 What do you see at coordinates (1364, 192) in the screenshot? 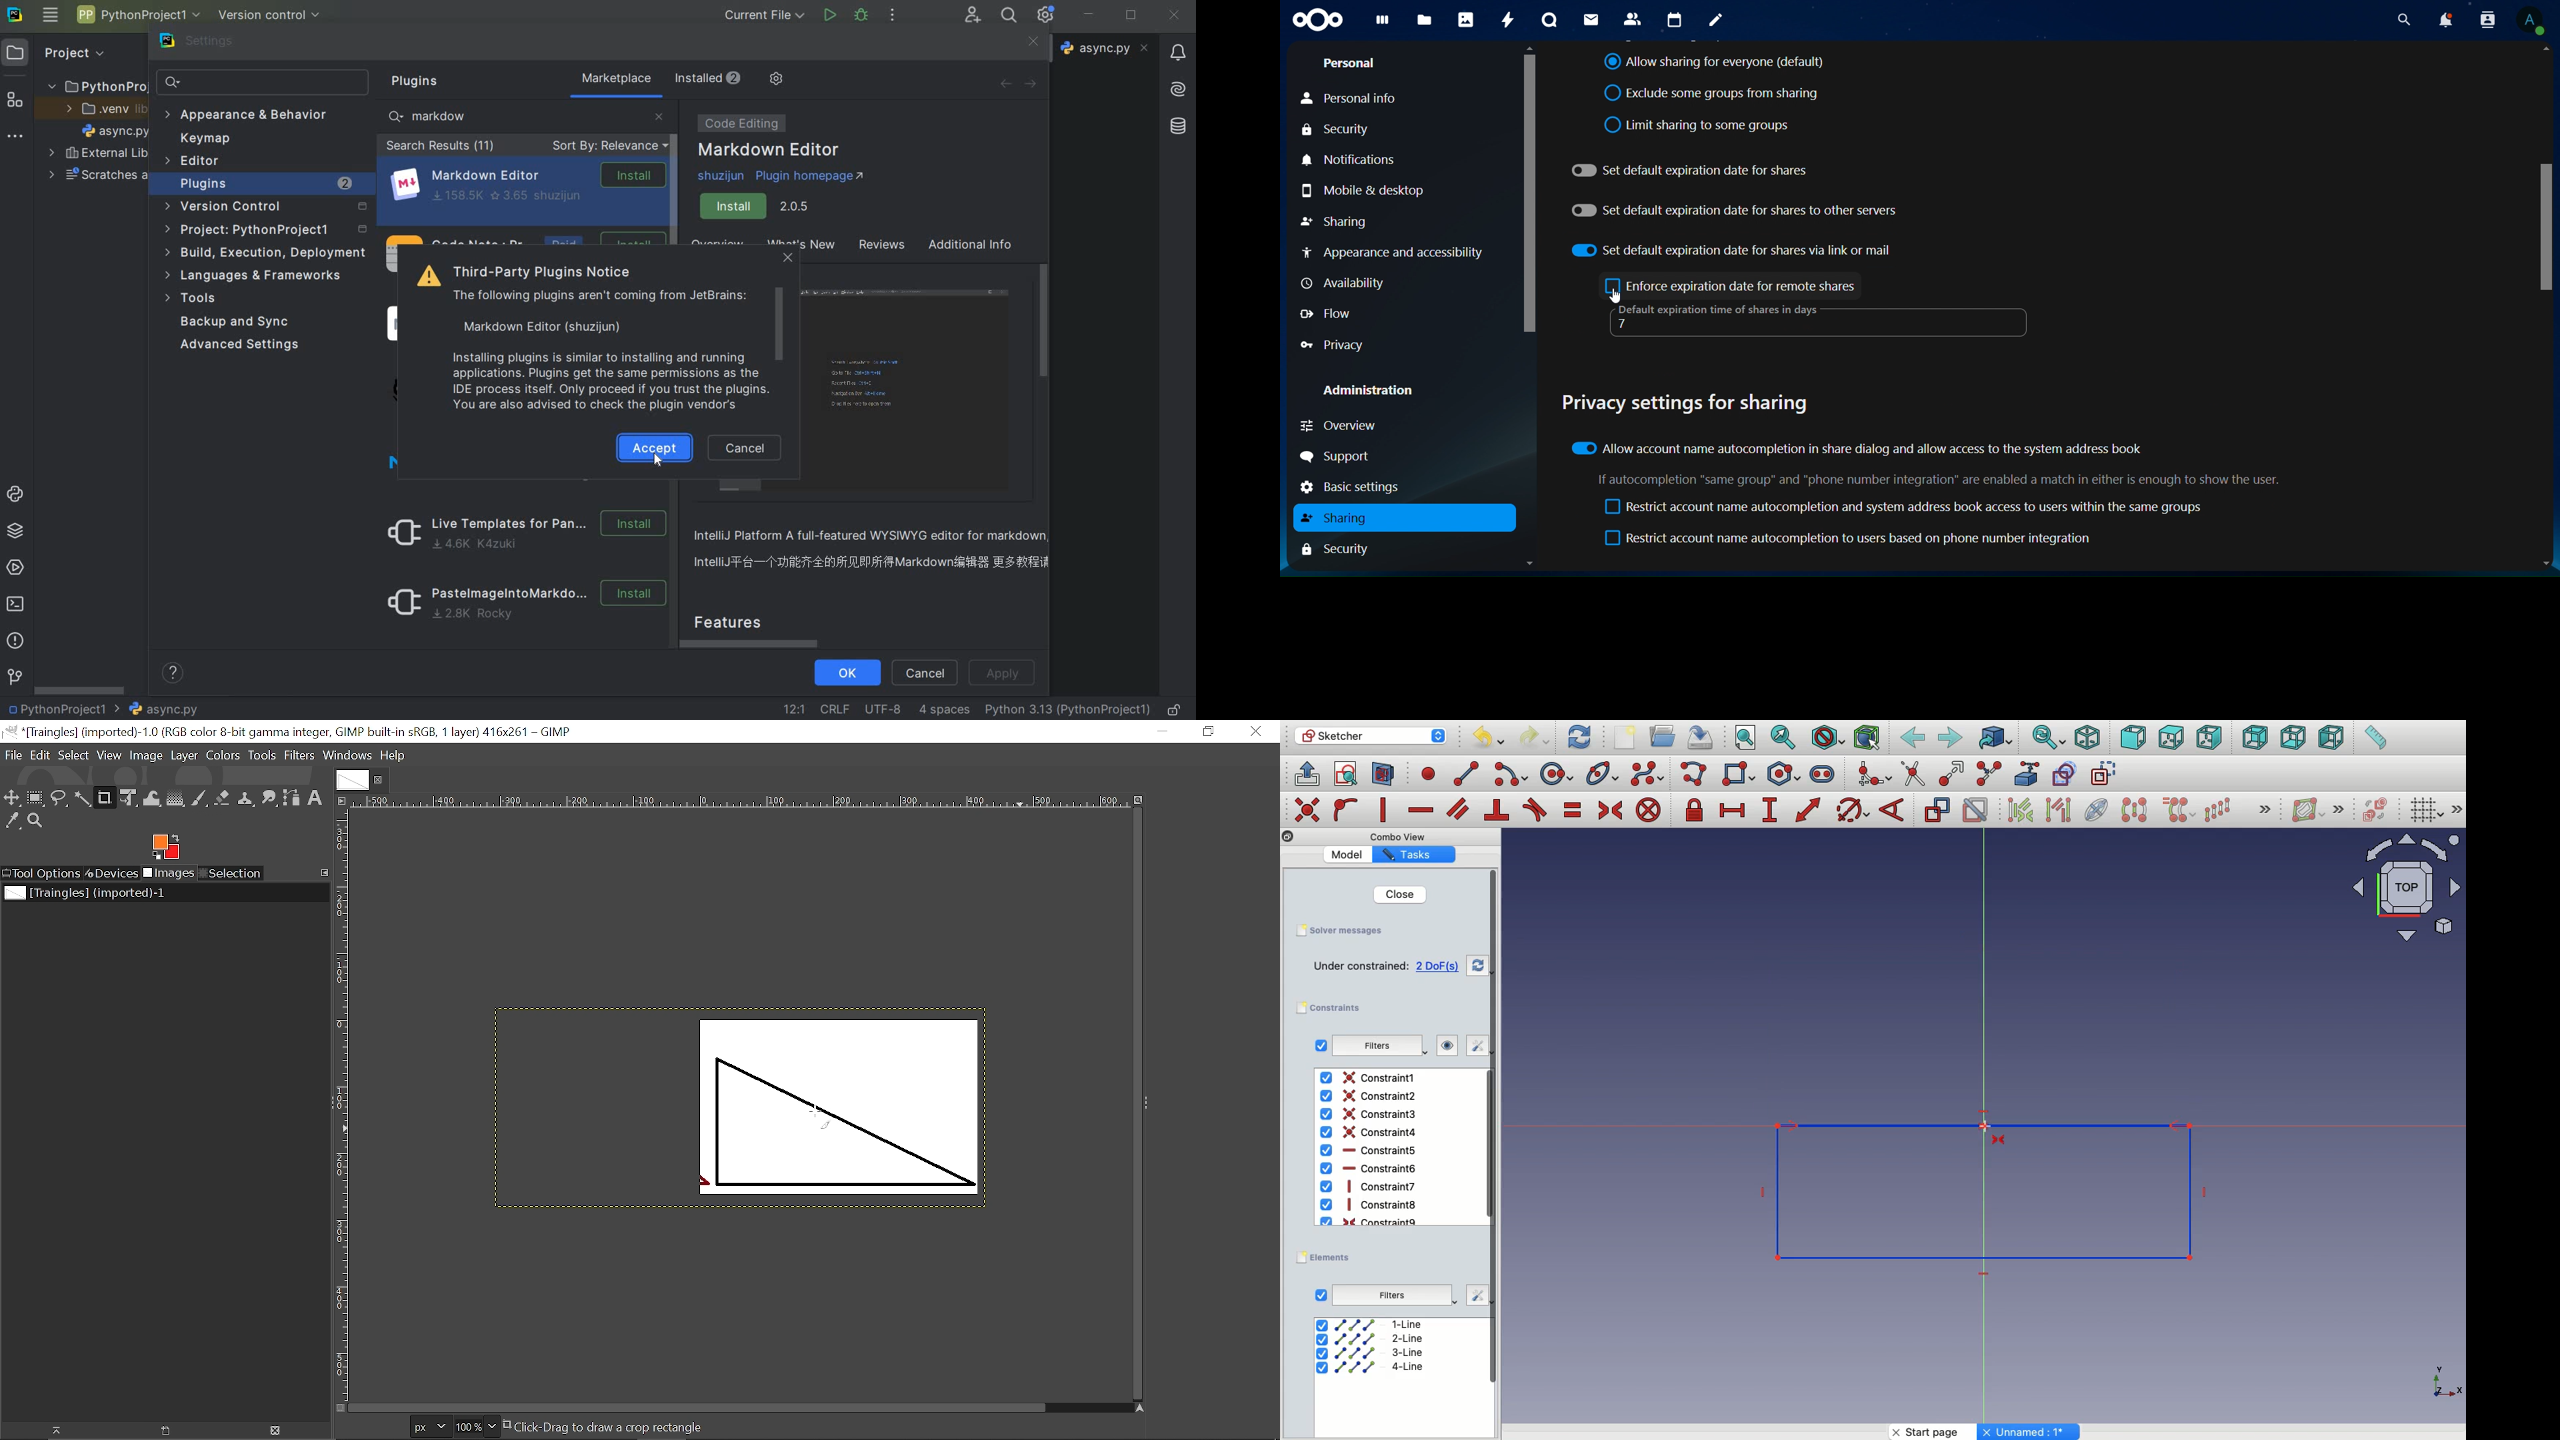
I see `mobile & desktop` at bounding box center [1364, 192].